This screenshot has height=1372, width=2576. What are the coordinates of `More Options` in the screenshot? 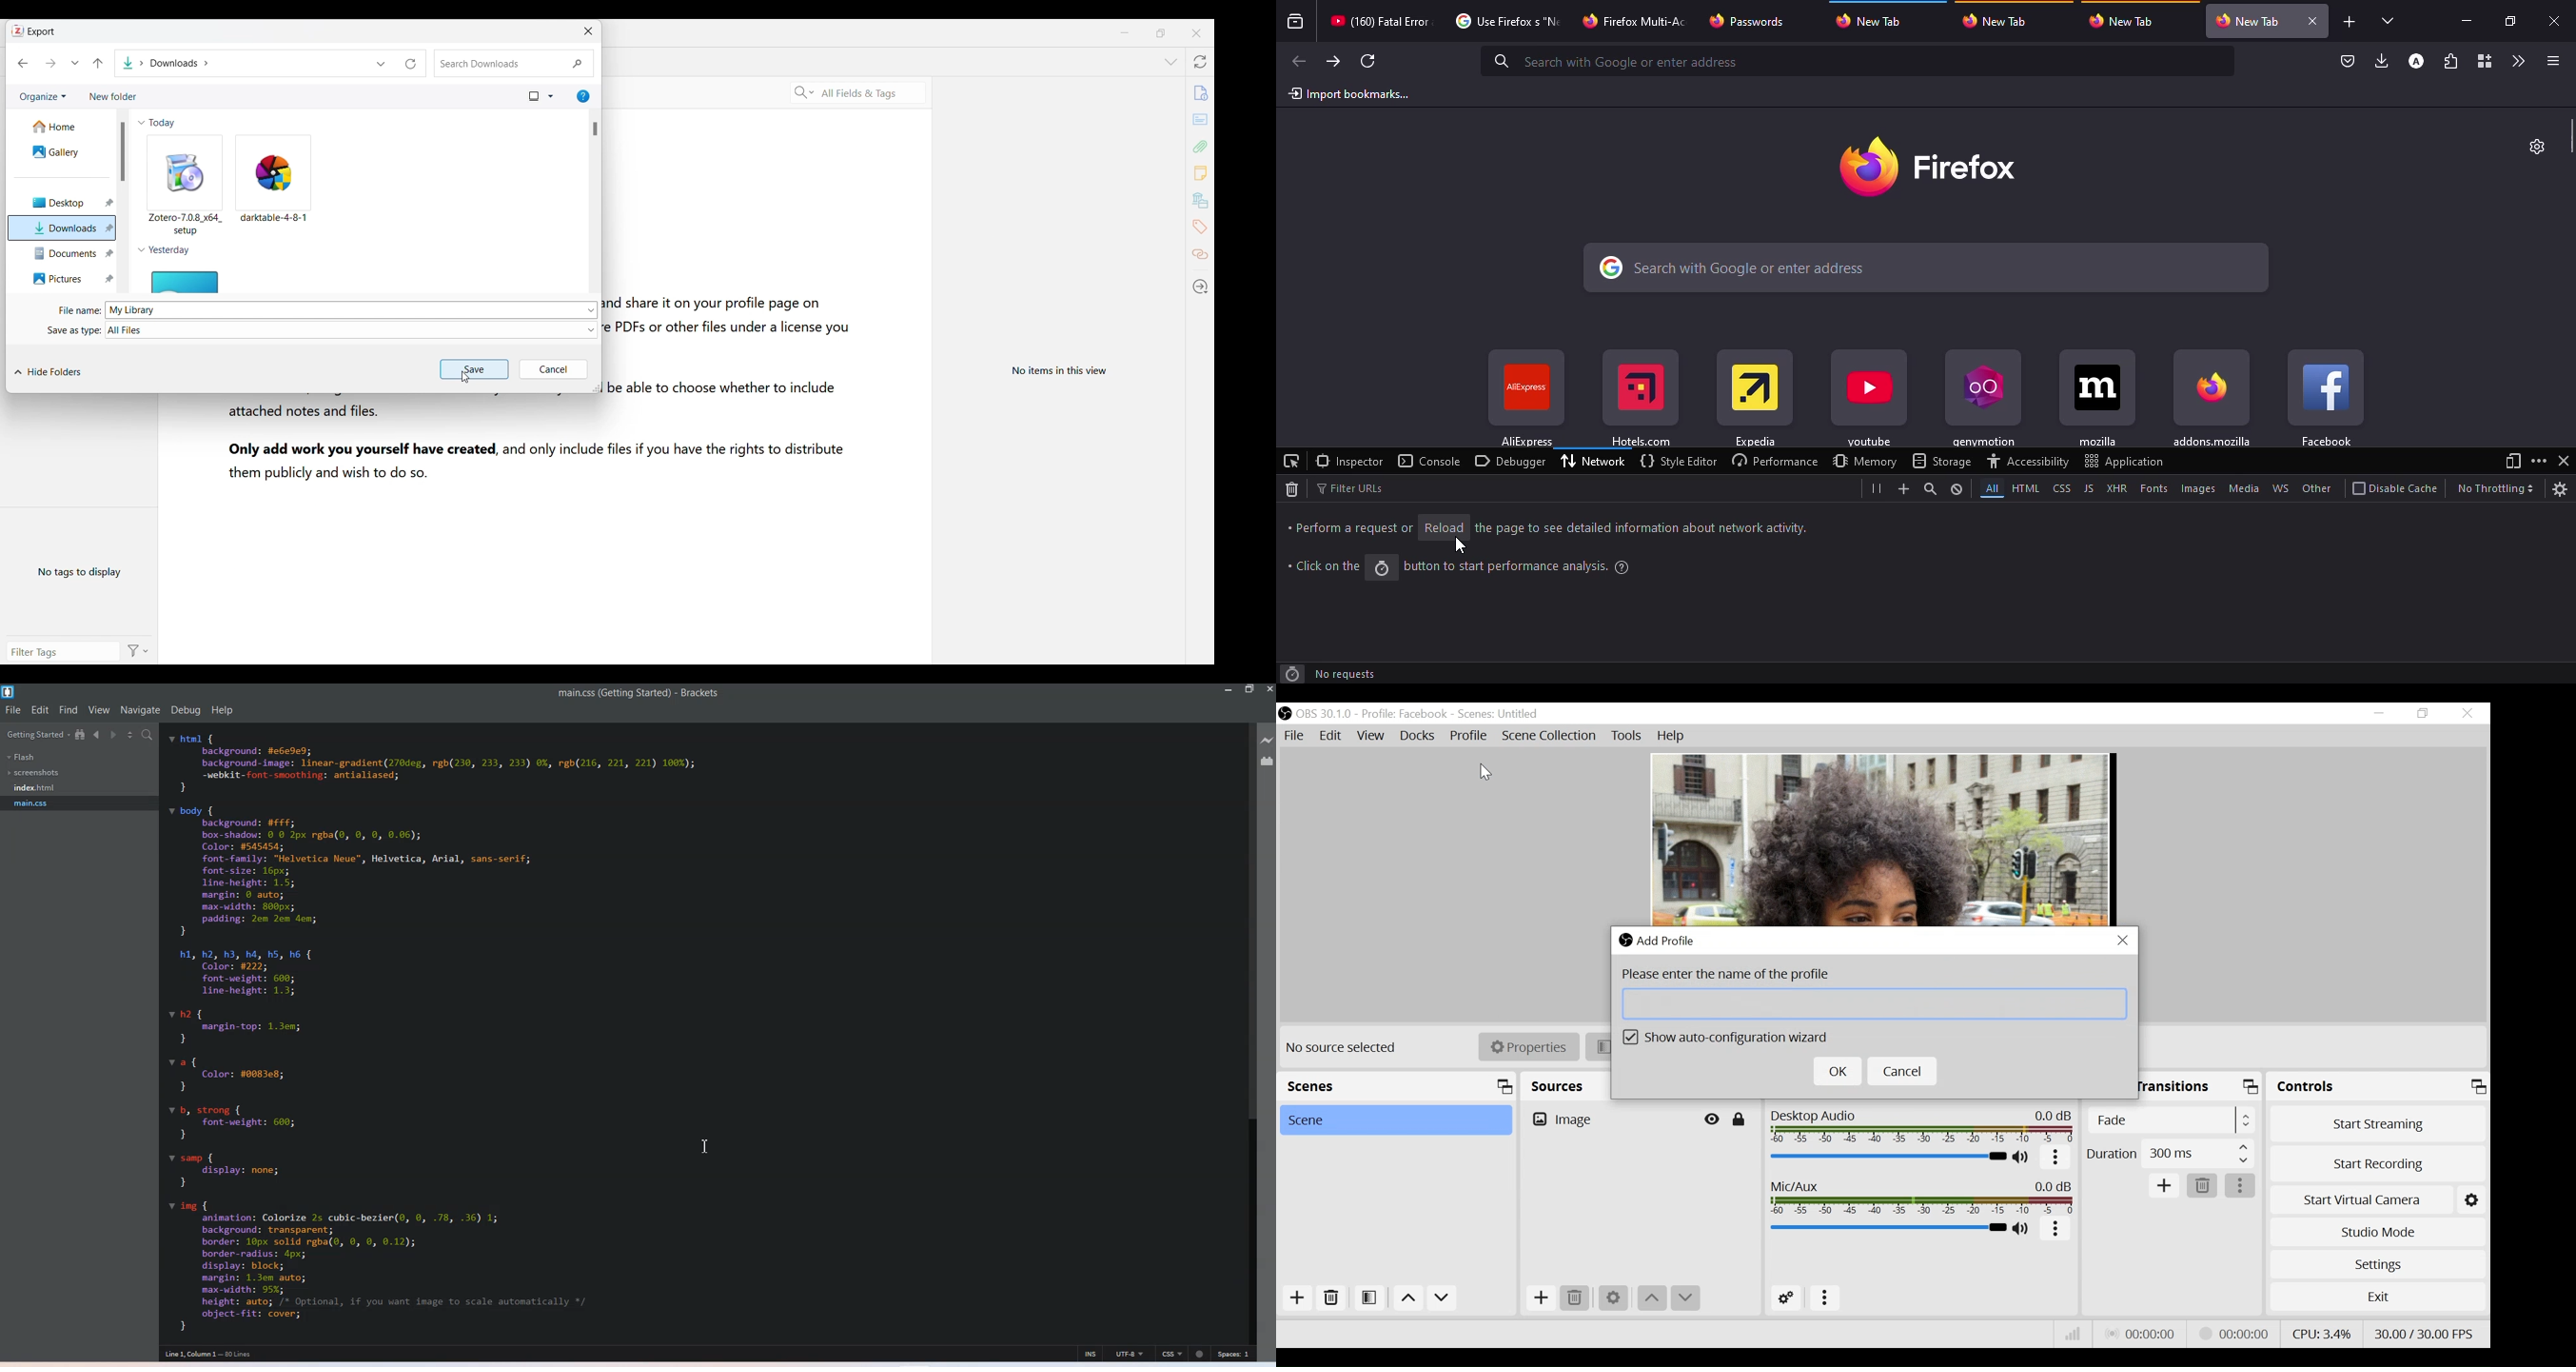 It's located at (1825, 1299).